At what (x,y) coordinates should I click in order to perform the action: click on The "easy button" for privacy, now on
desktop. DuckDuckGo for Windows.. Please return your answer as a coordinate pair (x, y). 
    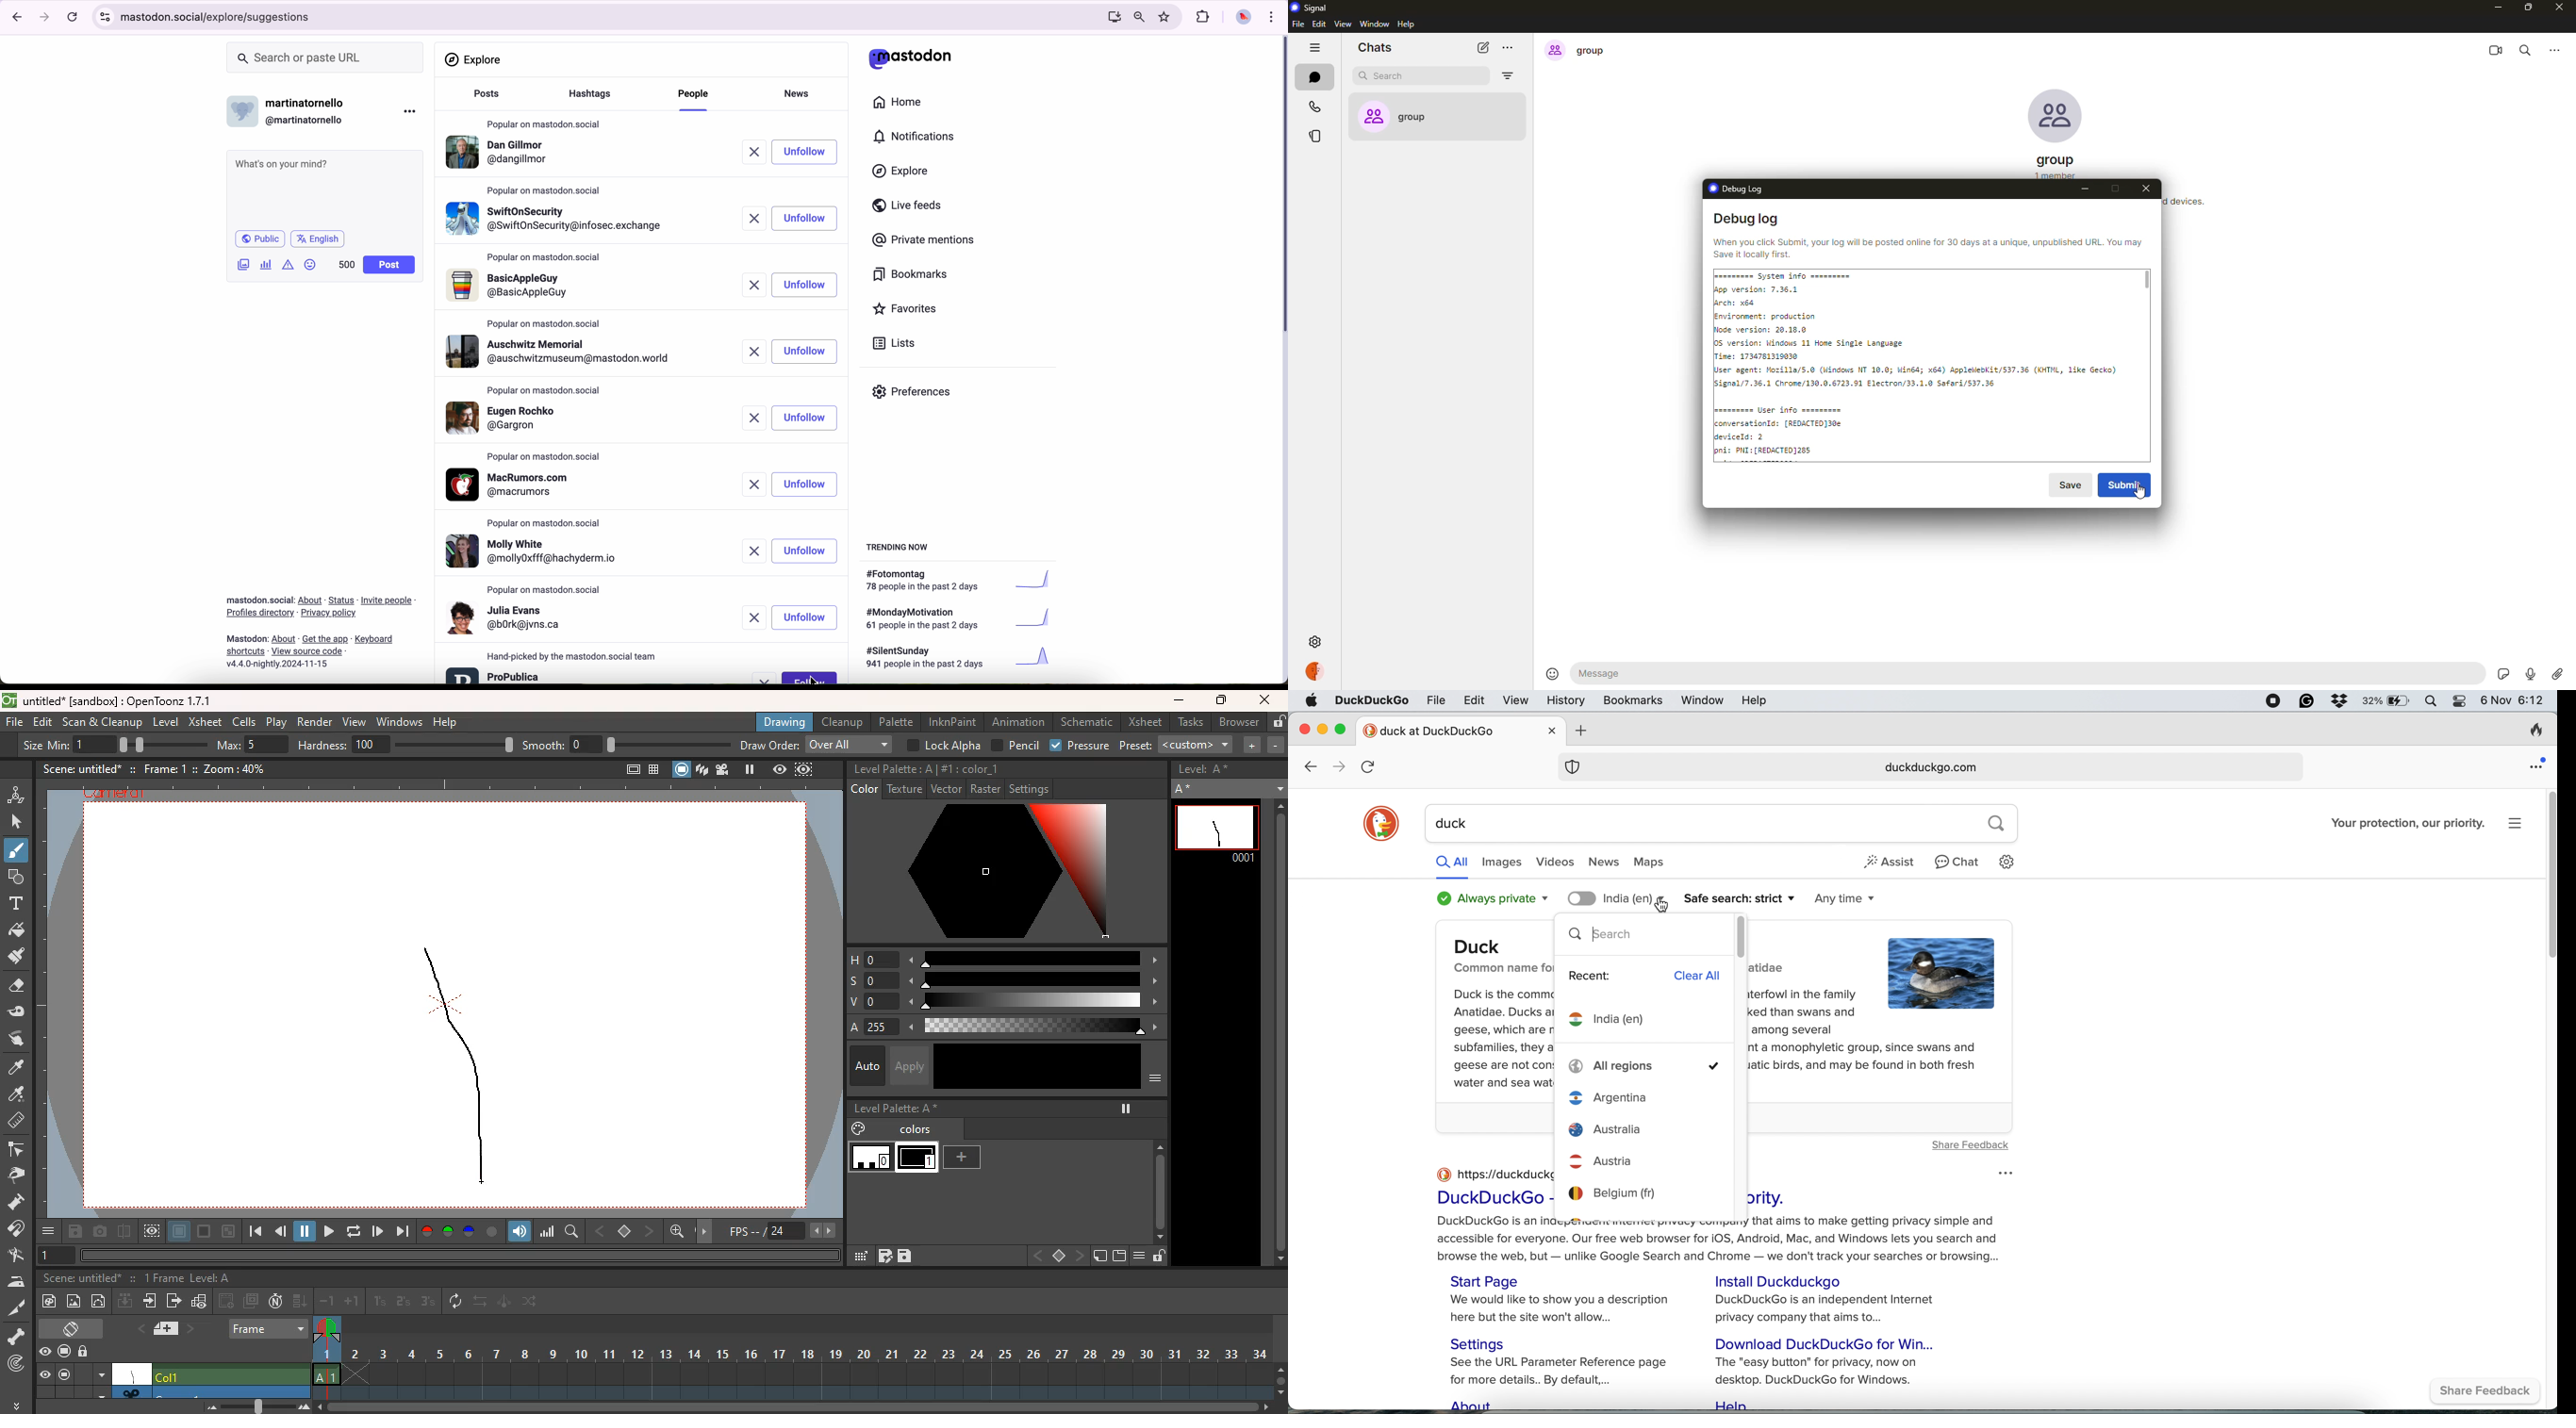
    Looking at the image, I should click on (1822, 1371).